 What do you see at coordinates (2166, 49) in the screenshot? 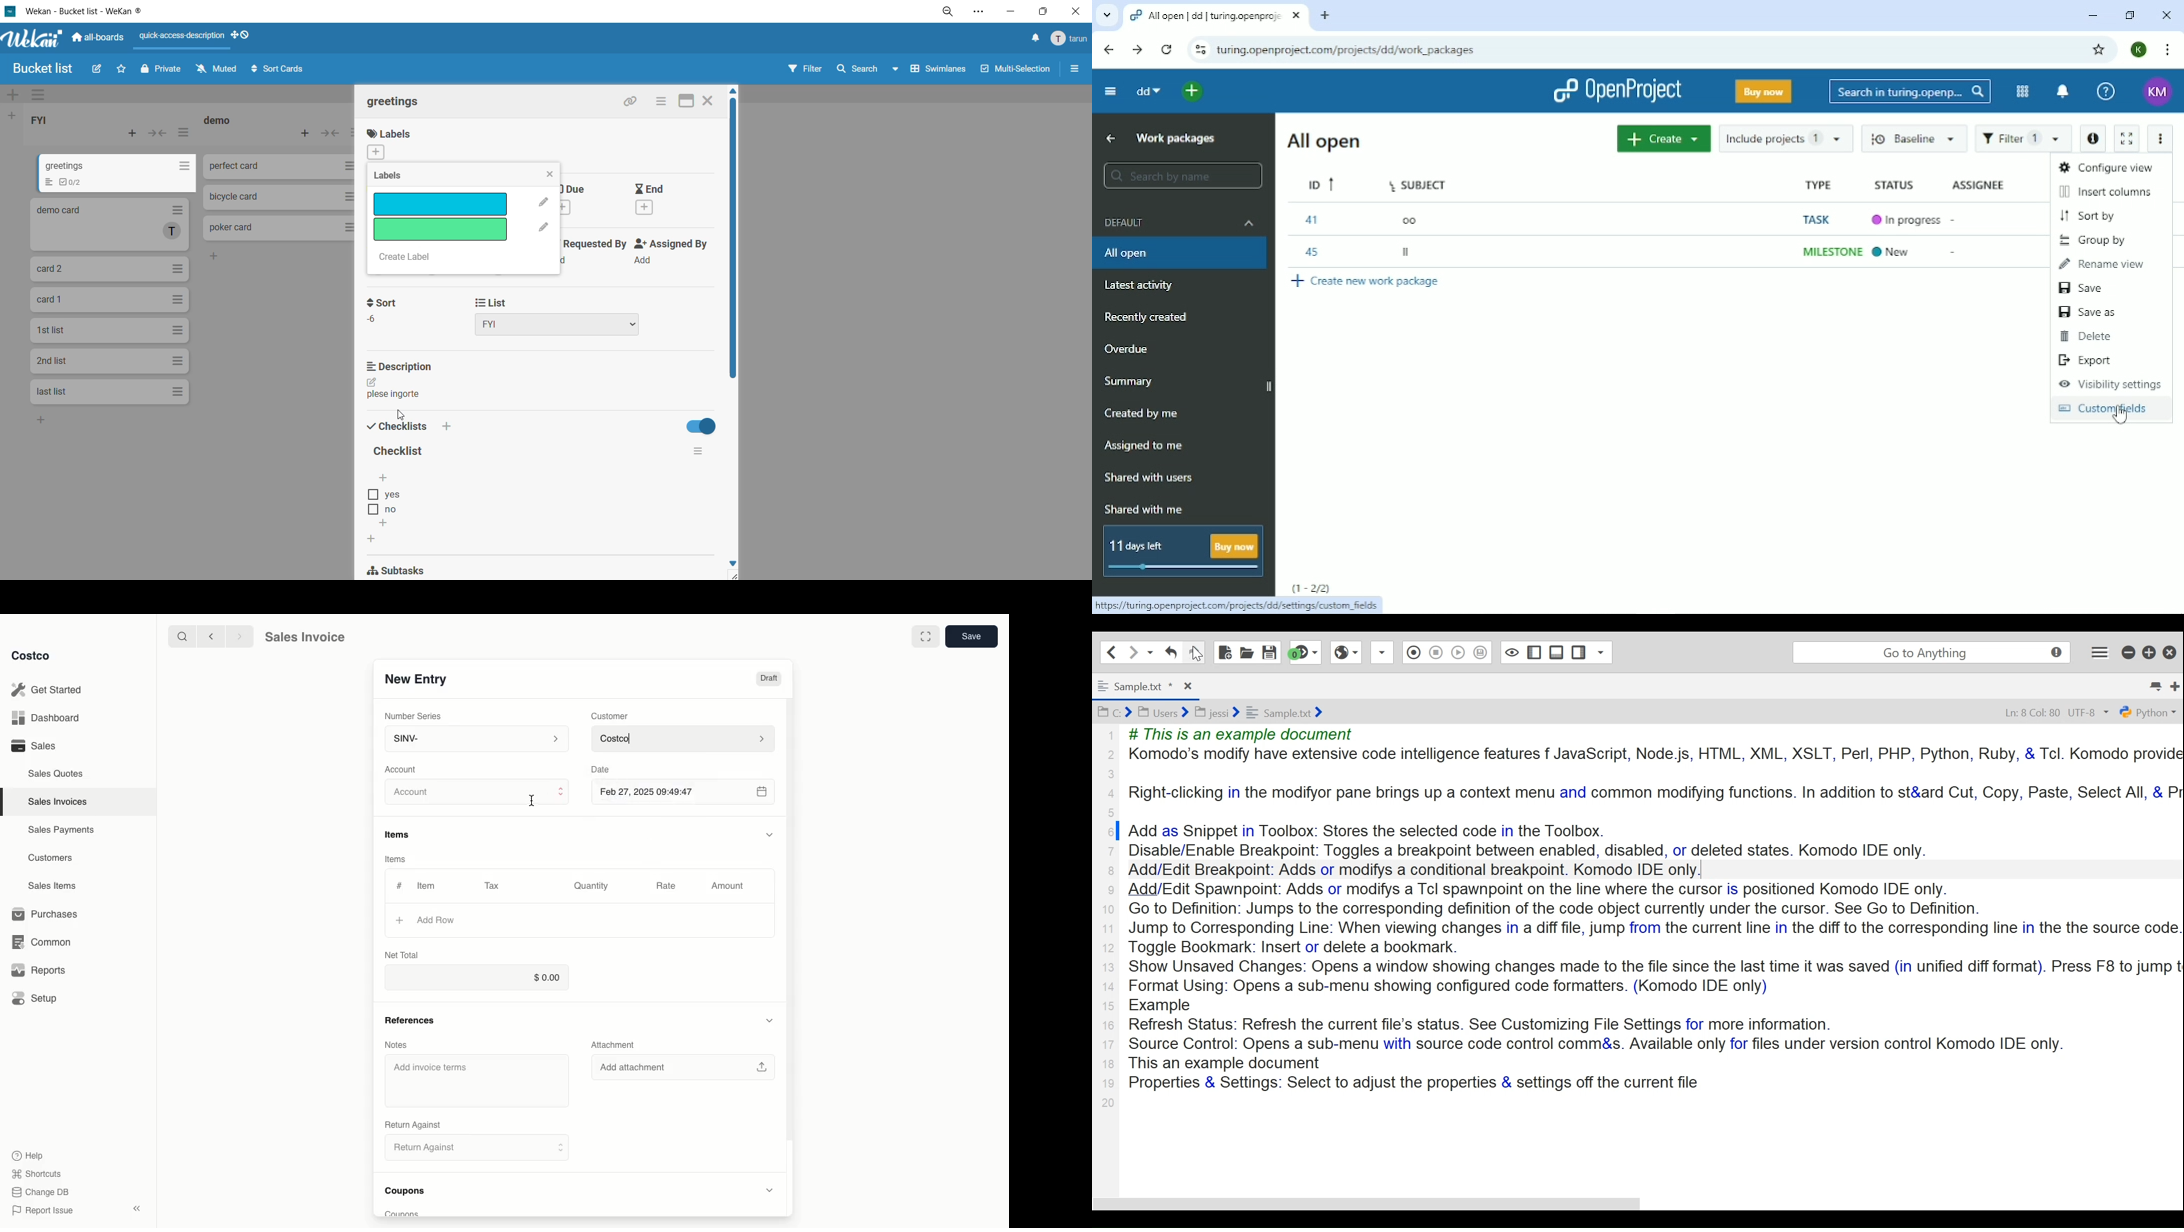
I see `Customize and control google chrome` at bounding box center [2166, 49].